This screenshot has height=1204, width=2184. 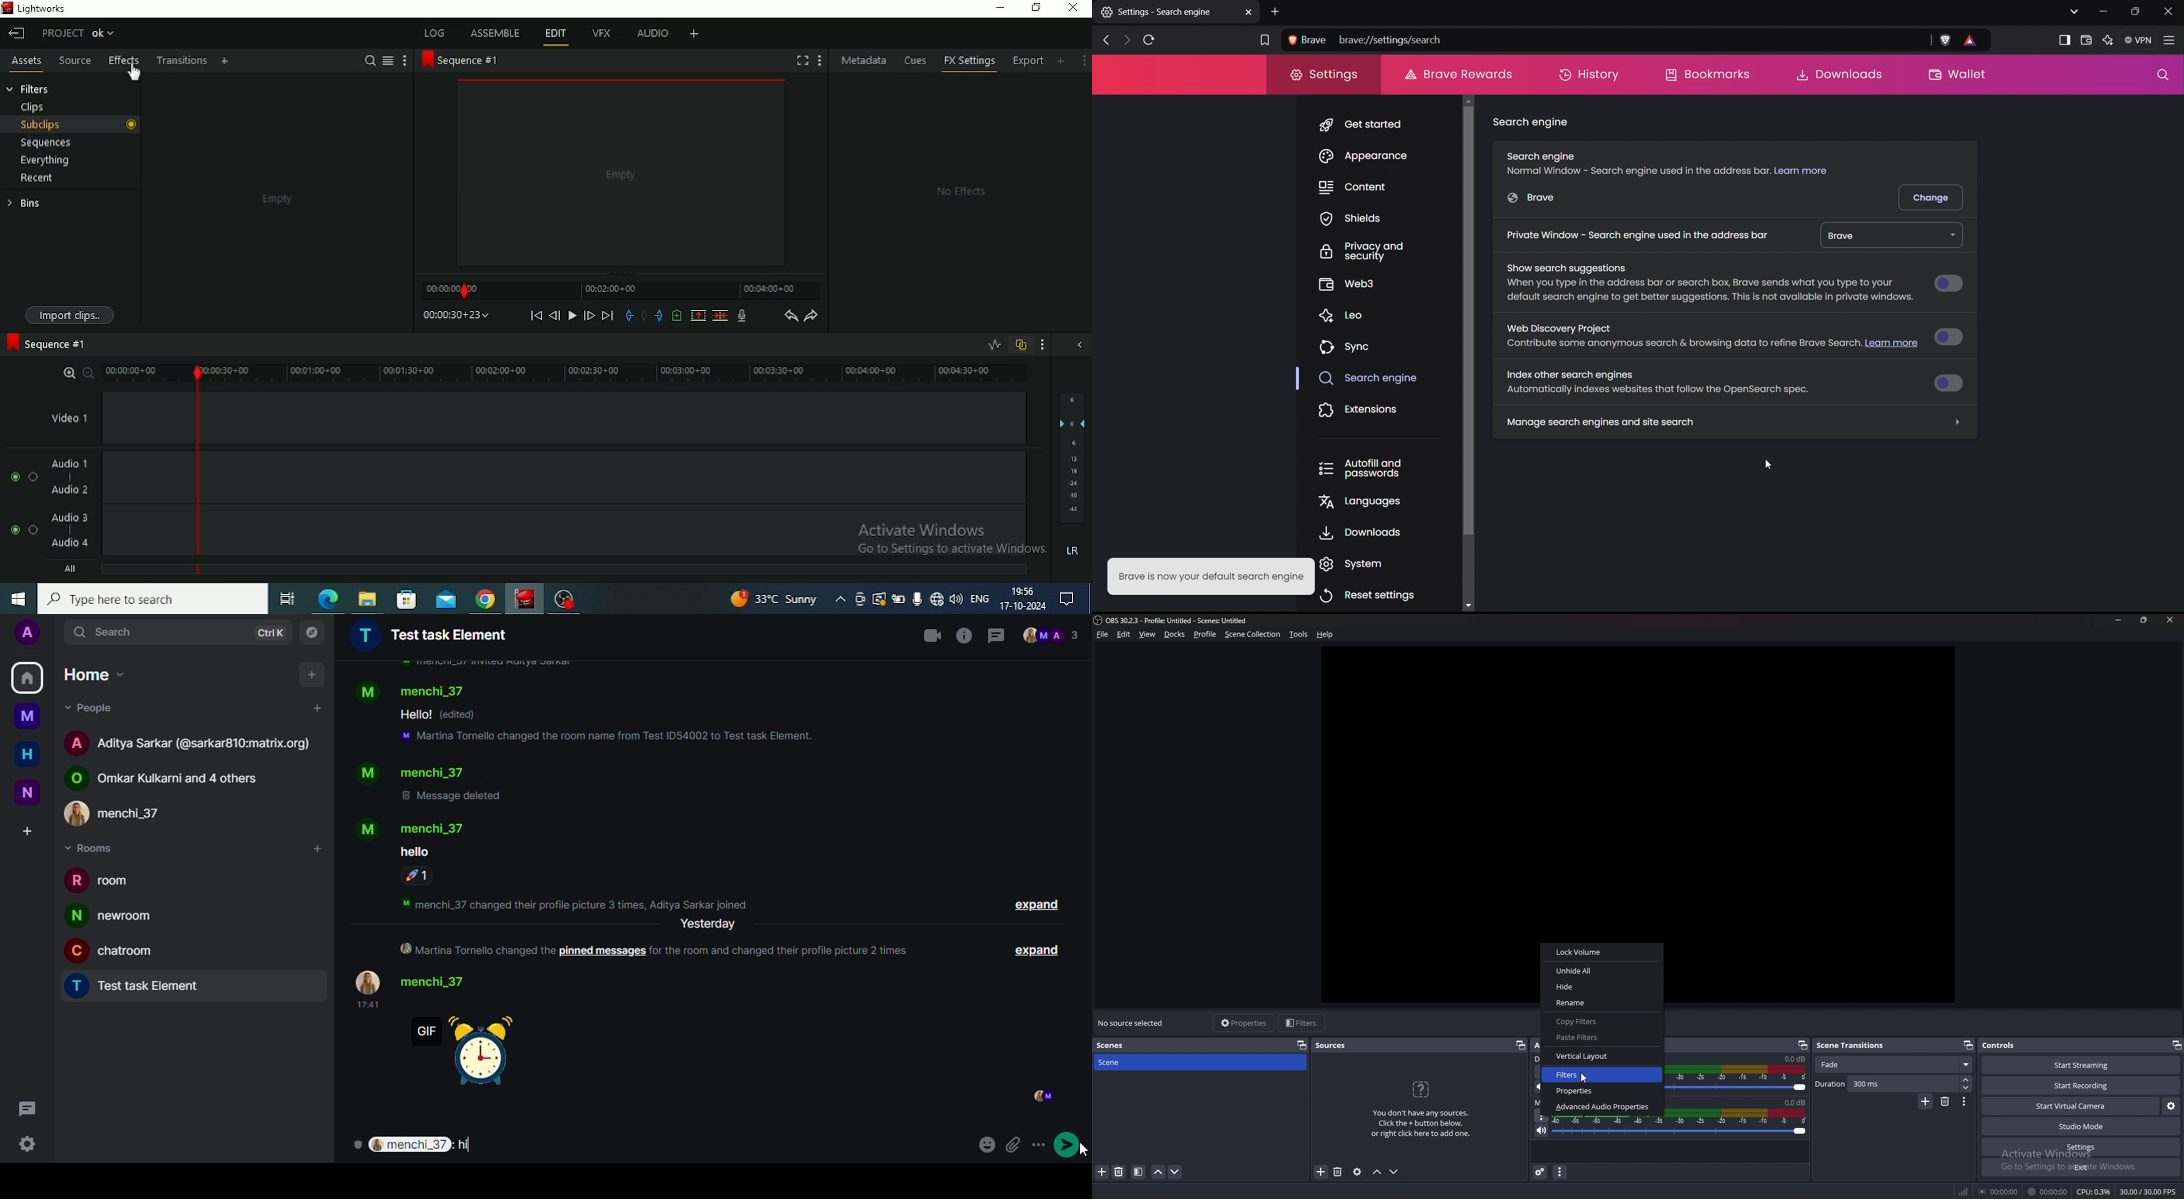 What do you see at coordinates (1520, 1047) in the screenshot?
I see `pop out` at bounding box center [1520, 1047].